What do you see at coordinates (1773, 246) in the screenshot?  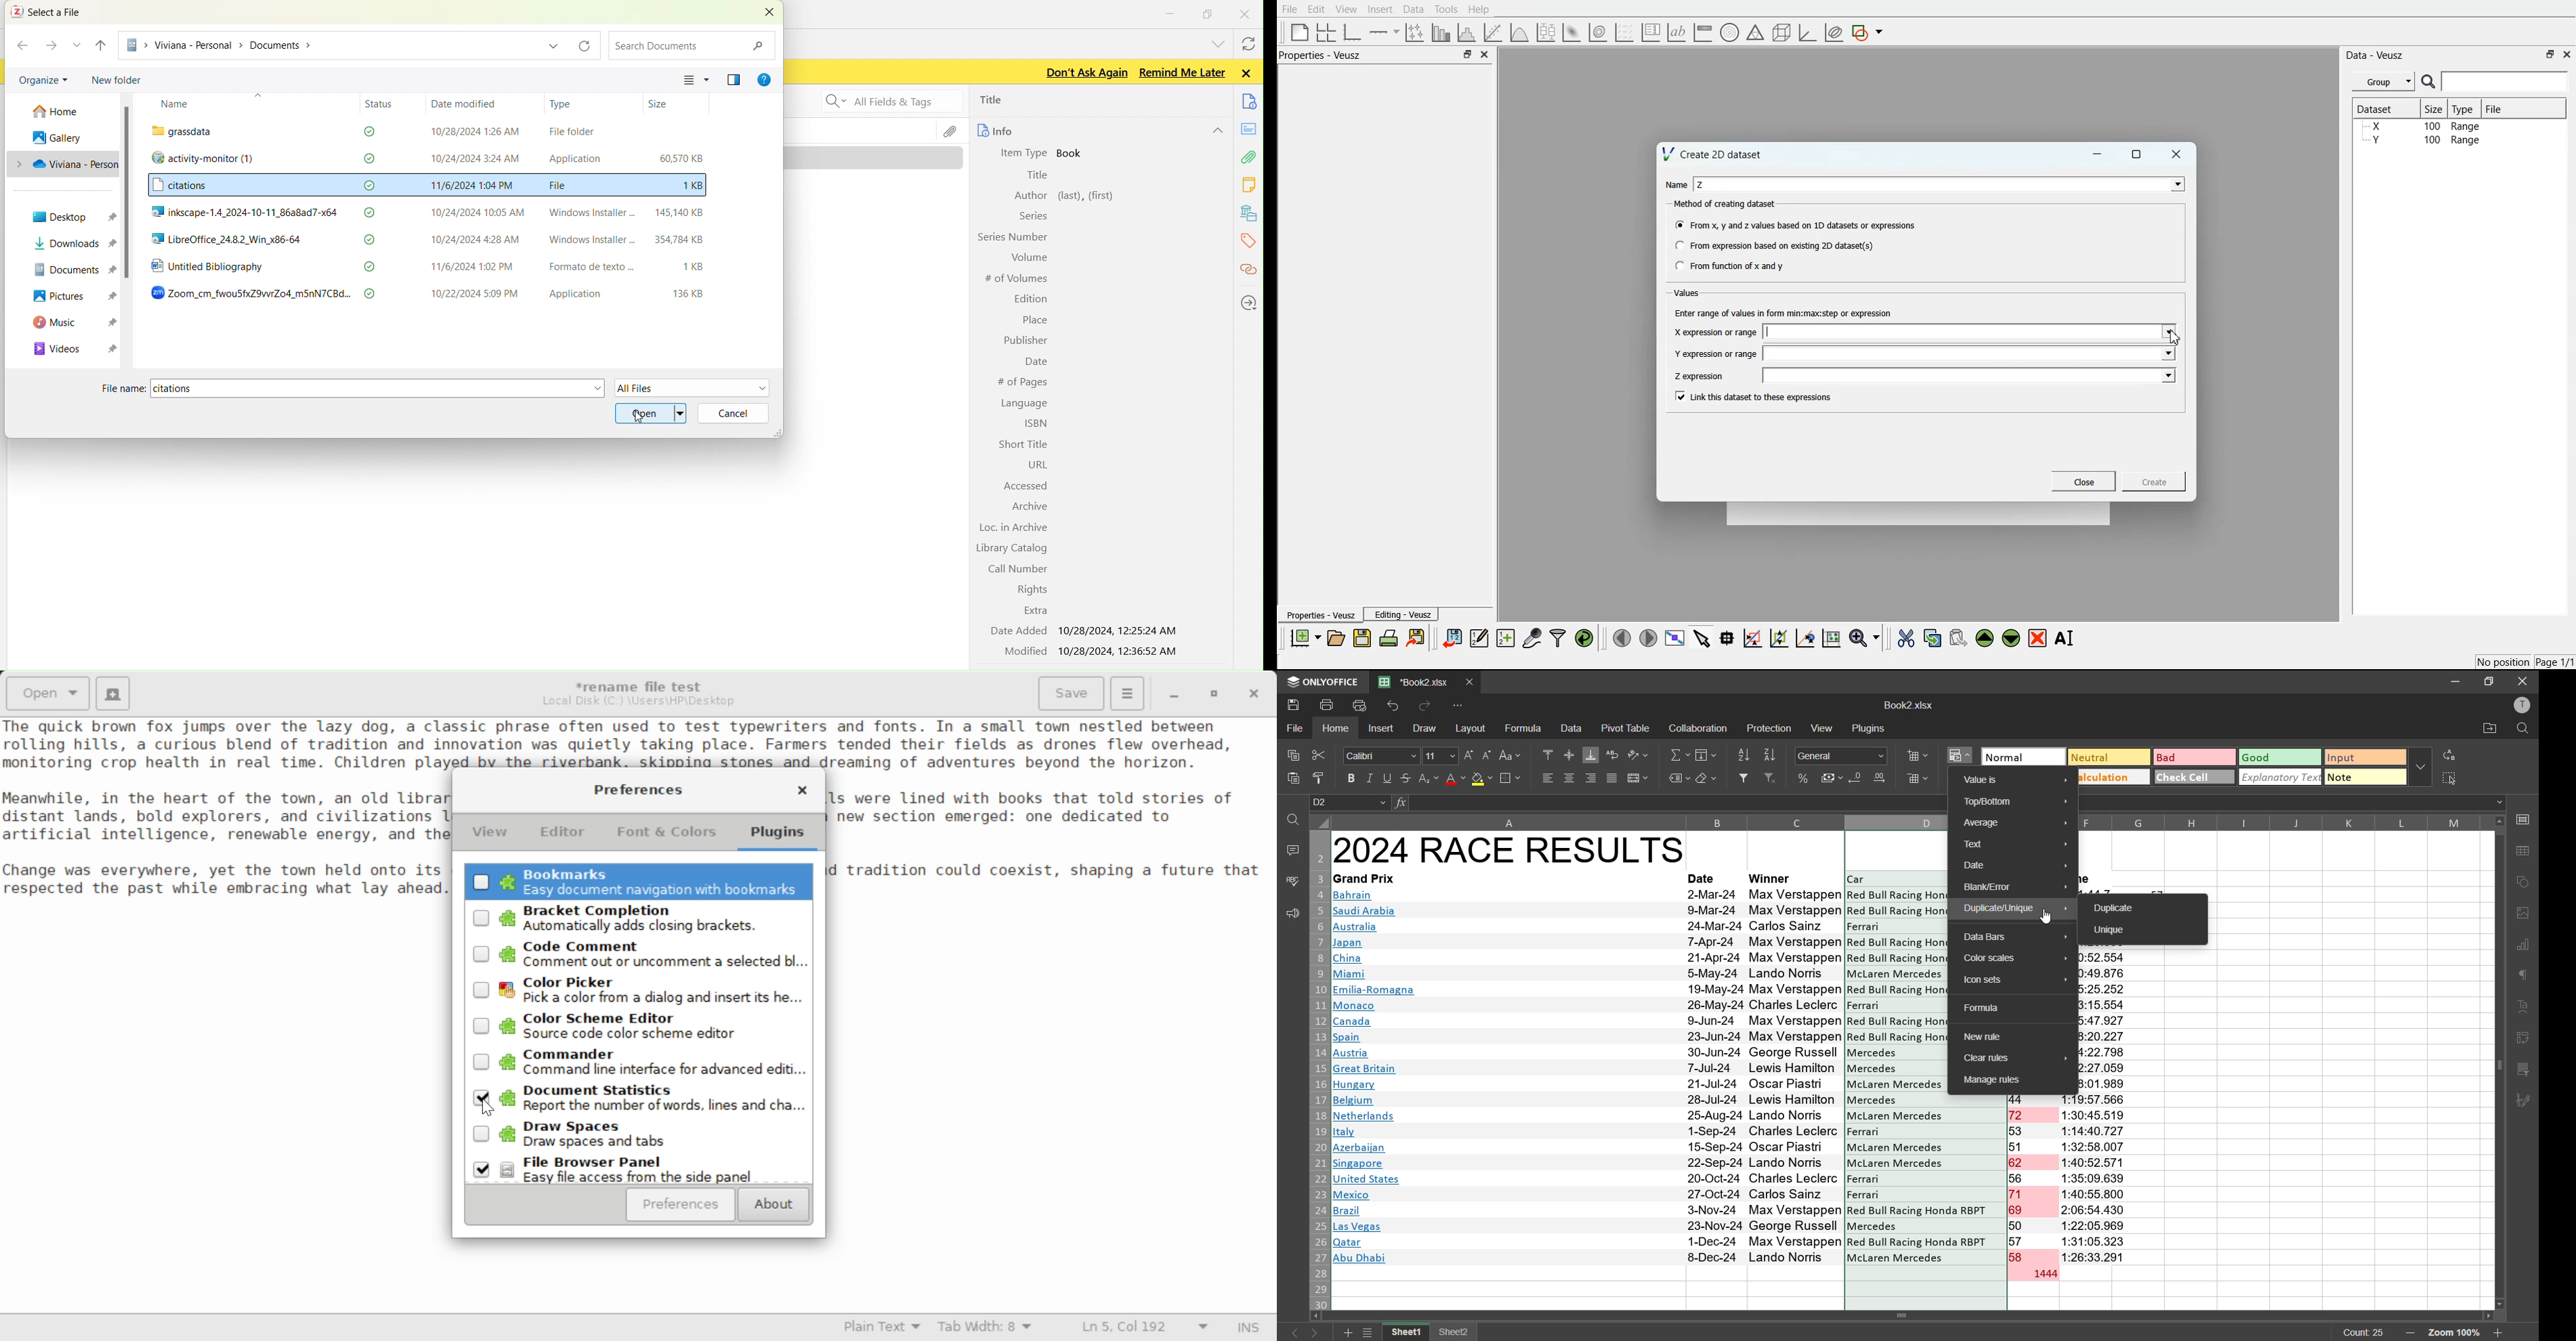 I see `Sl (7 From expression based on existing 2D dataset(s)` at bounding box center [1773, 246].